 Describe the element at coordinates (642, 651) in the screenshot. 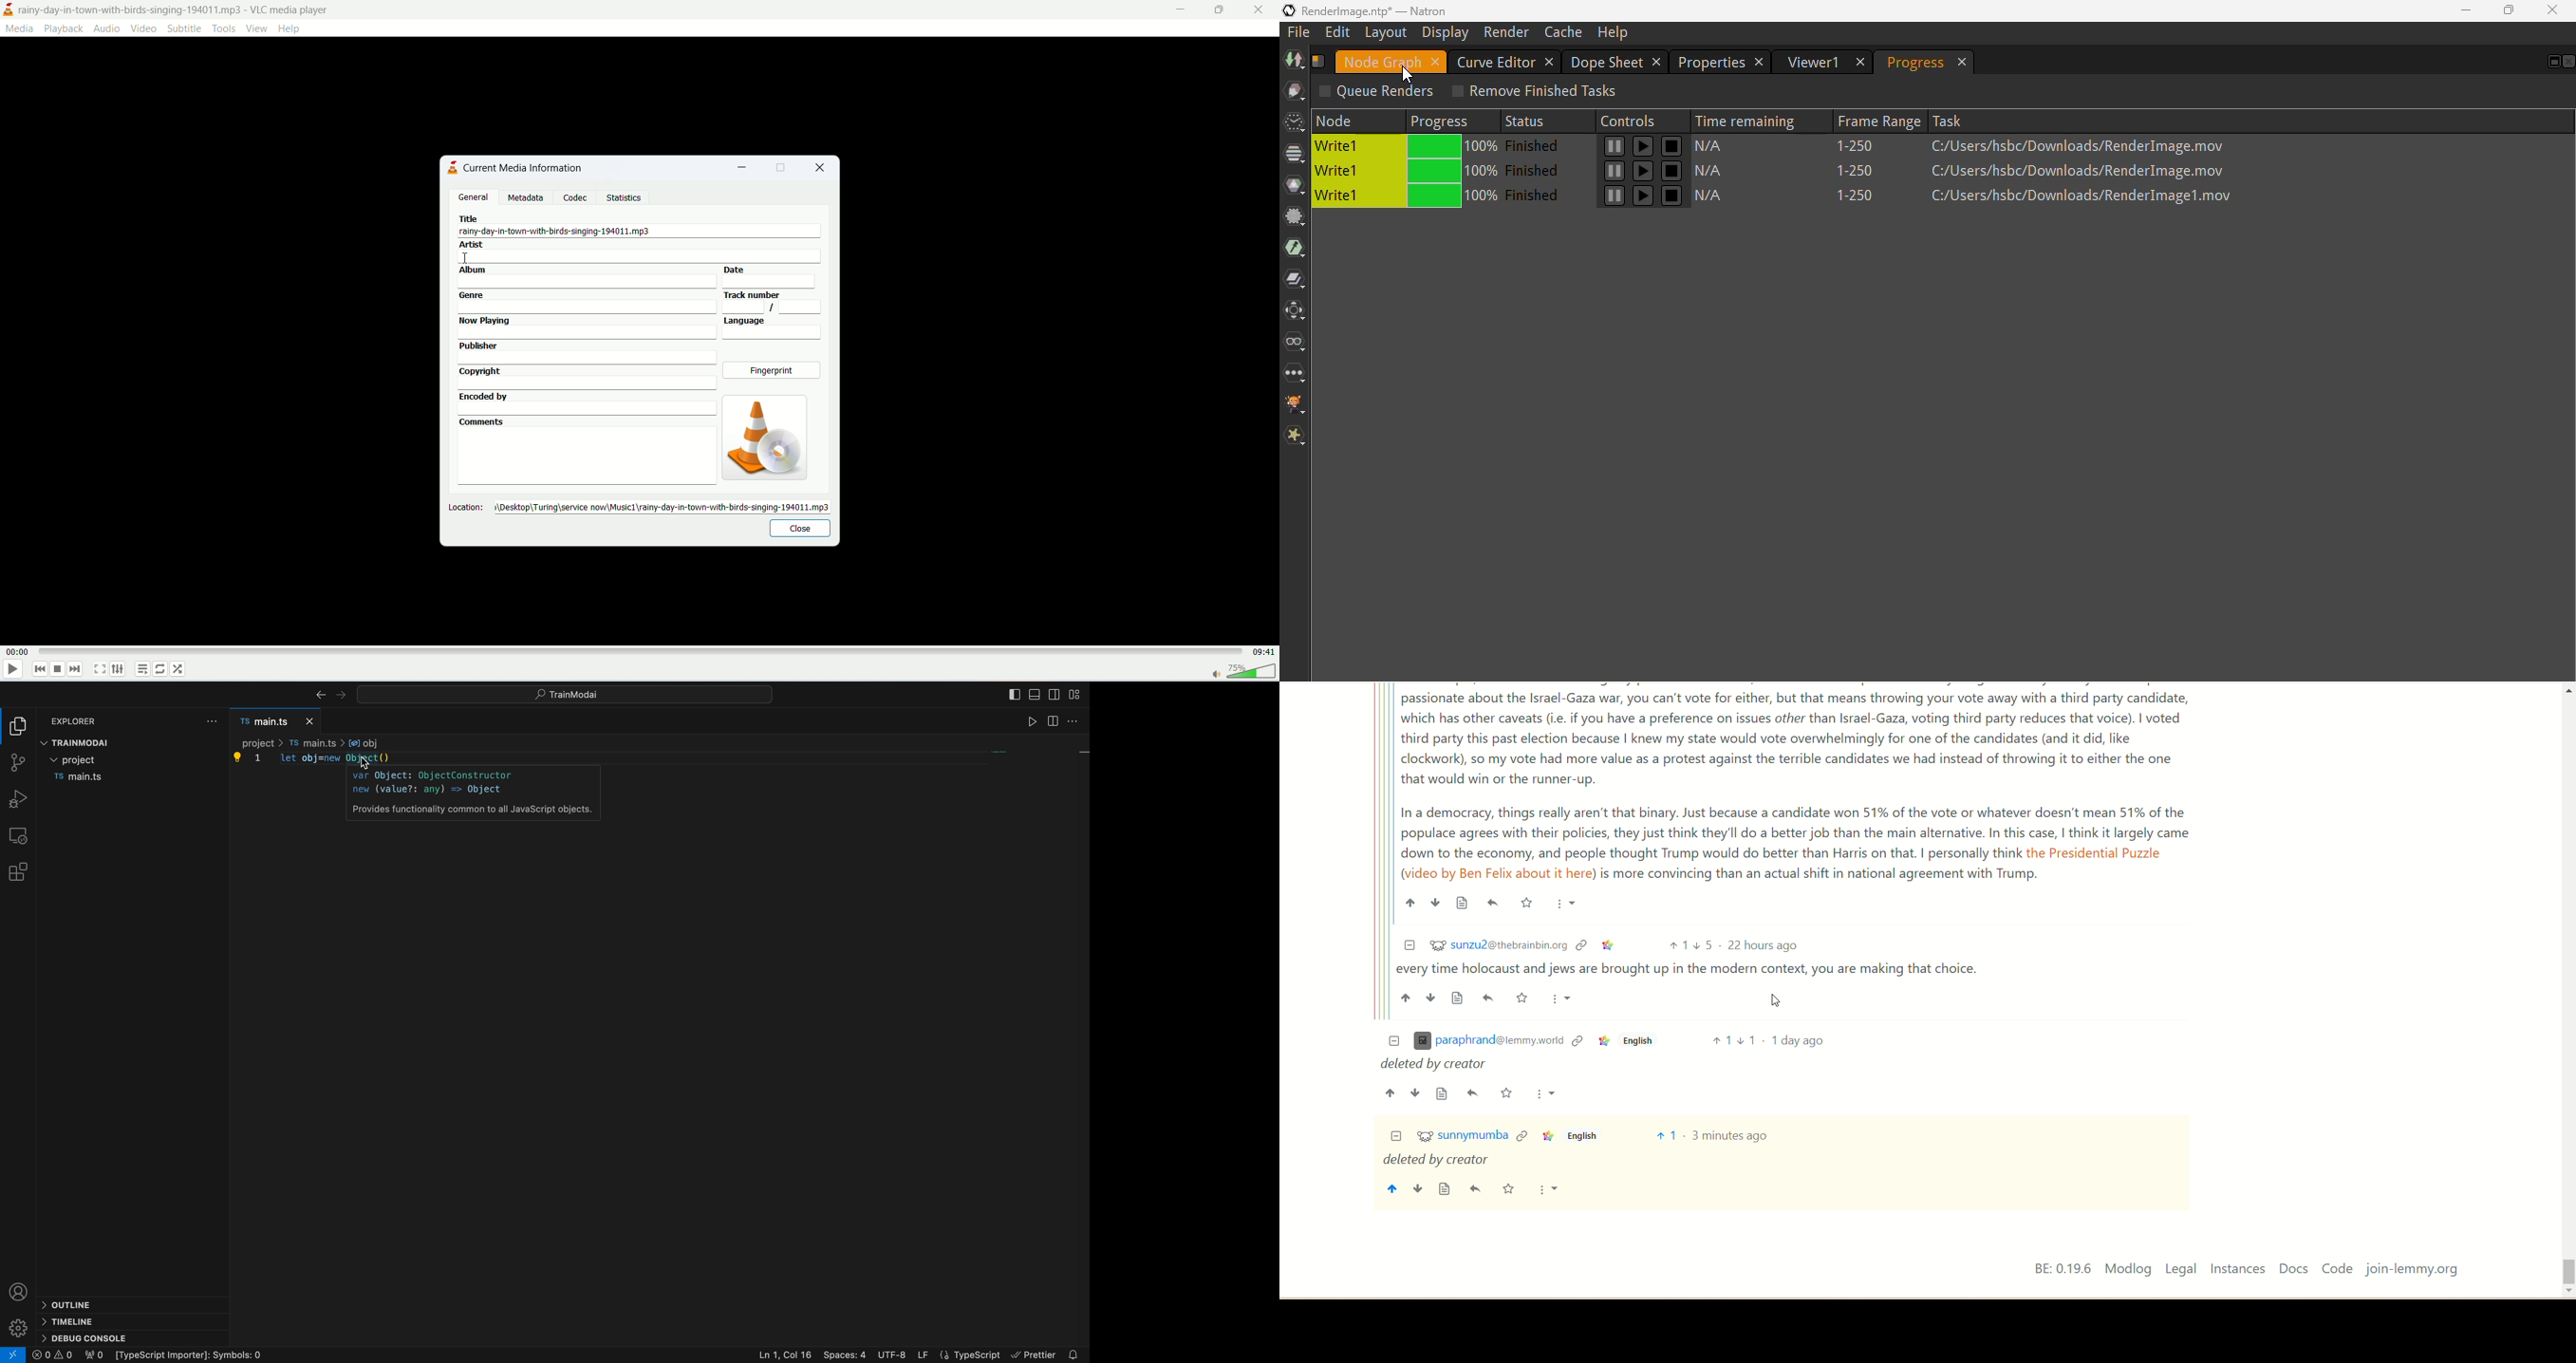

I see `progress bar` at that location.